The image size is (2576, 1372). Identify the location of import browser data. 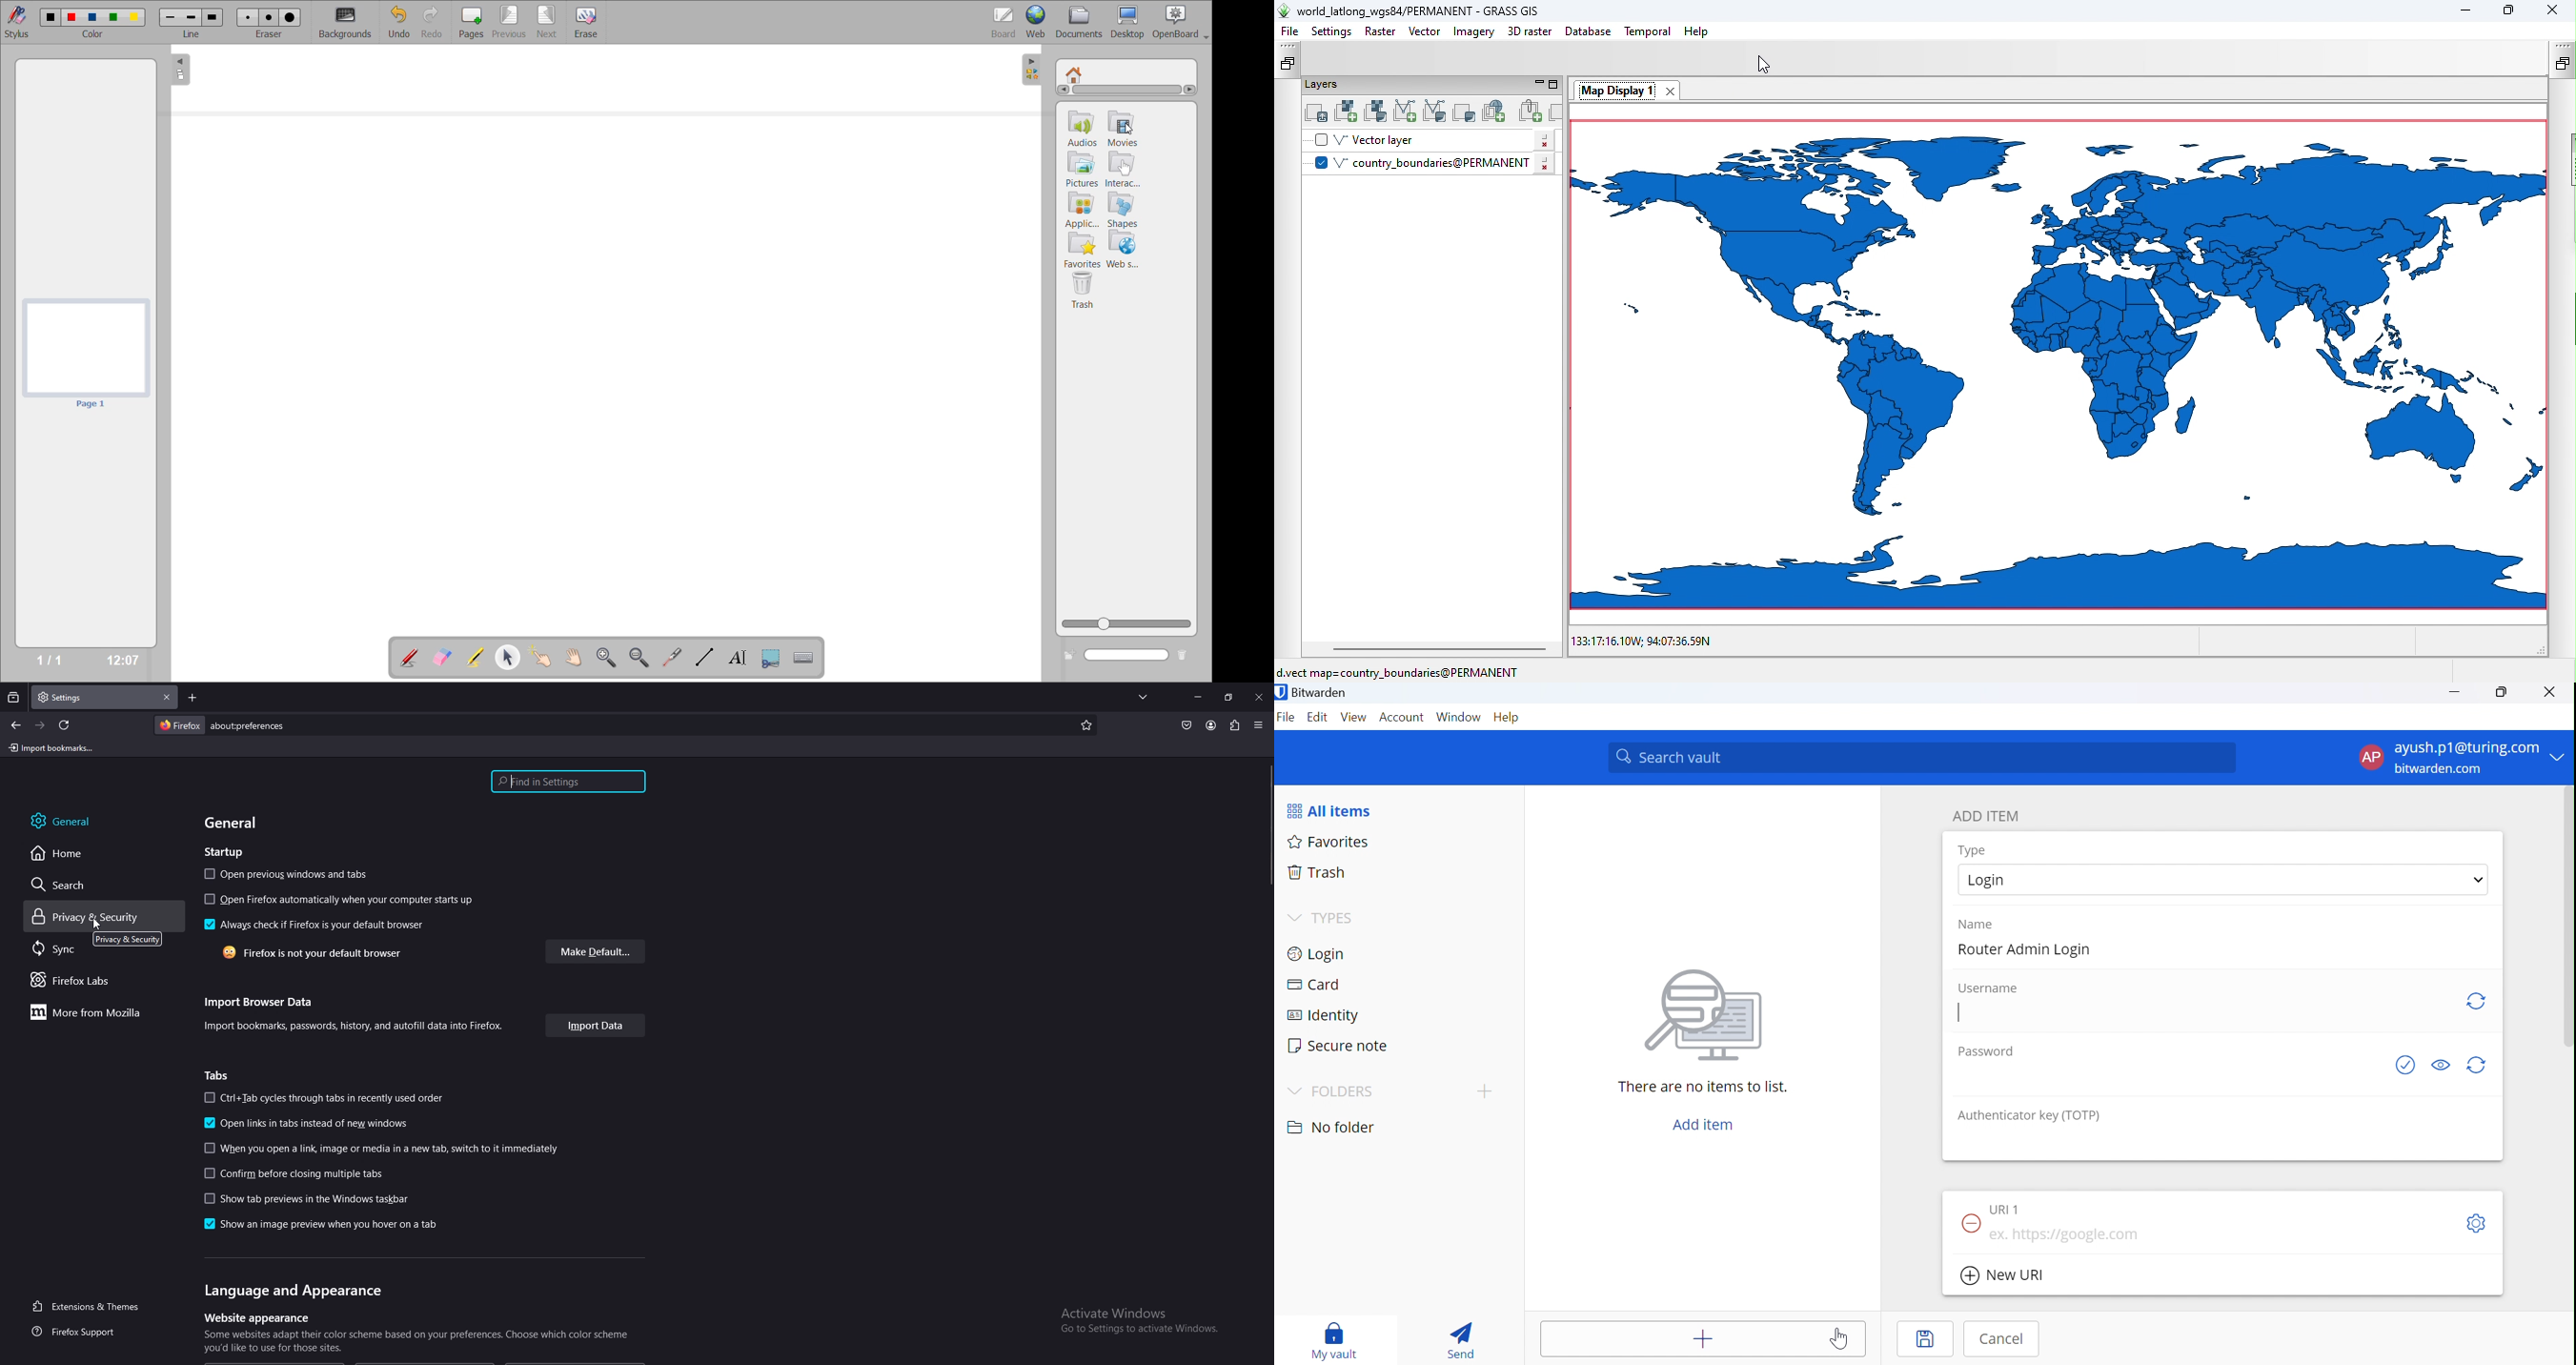
(256, 1003).